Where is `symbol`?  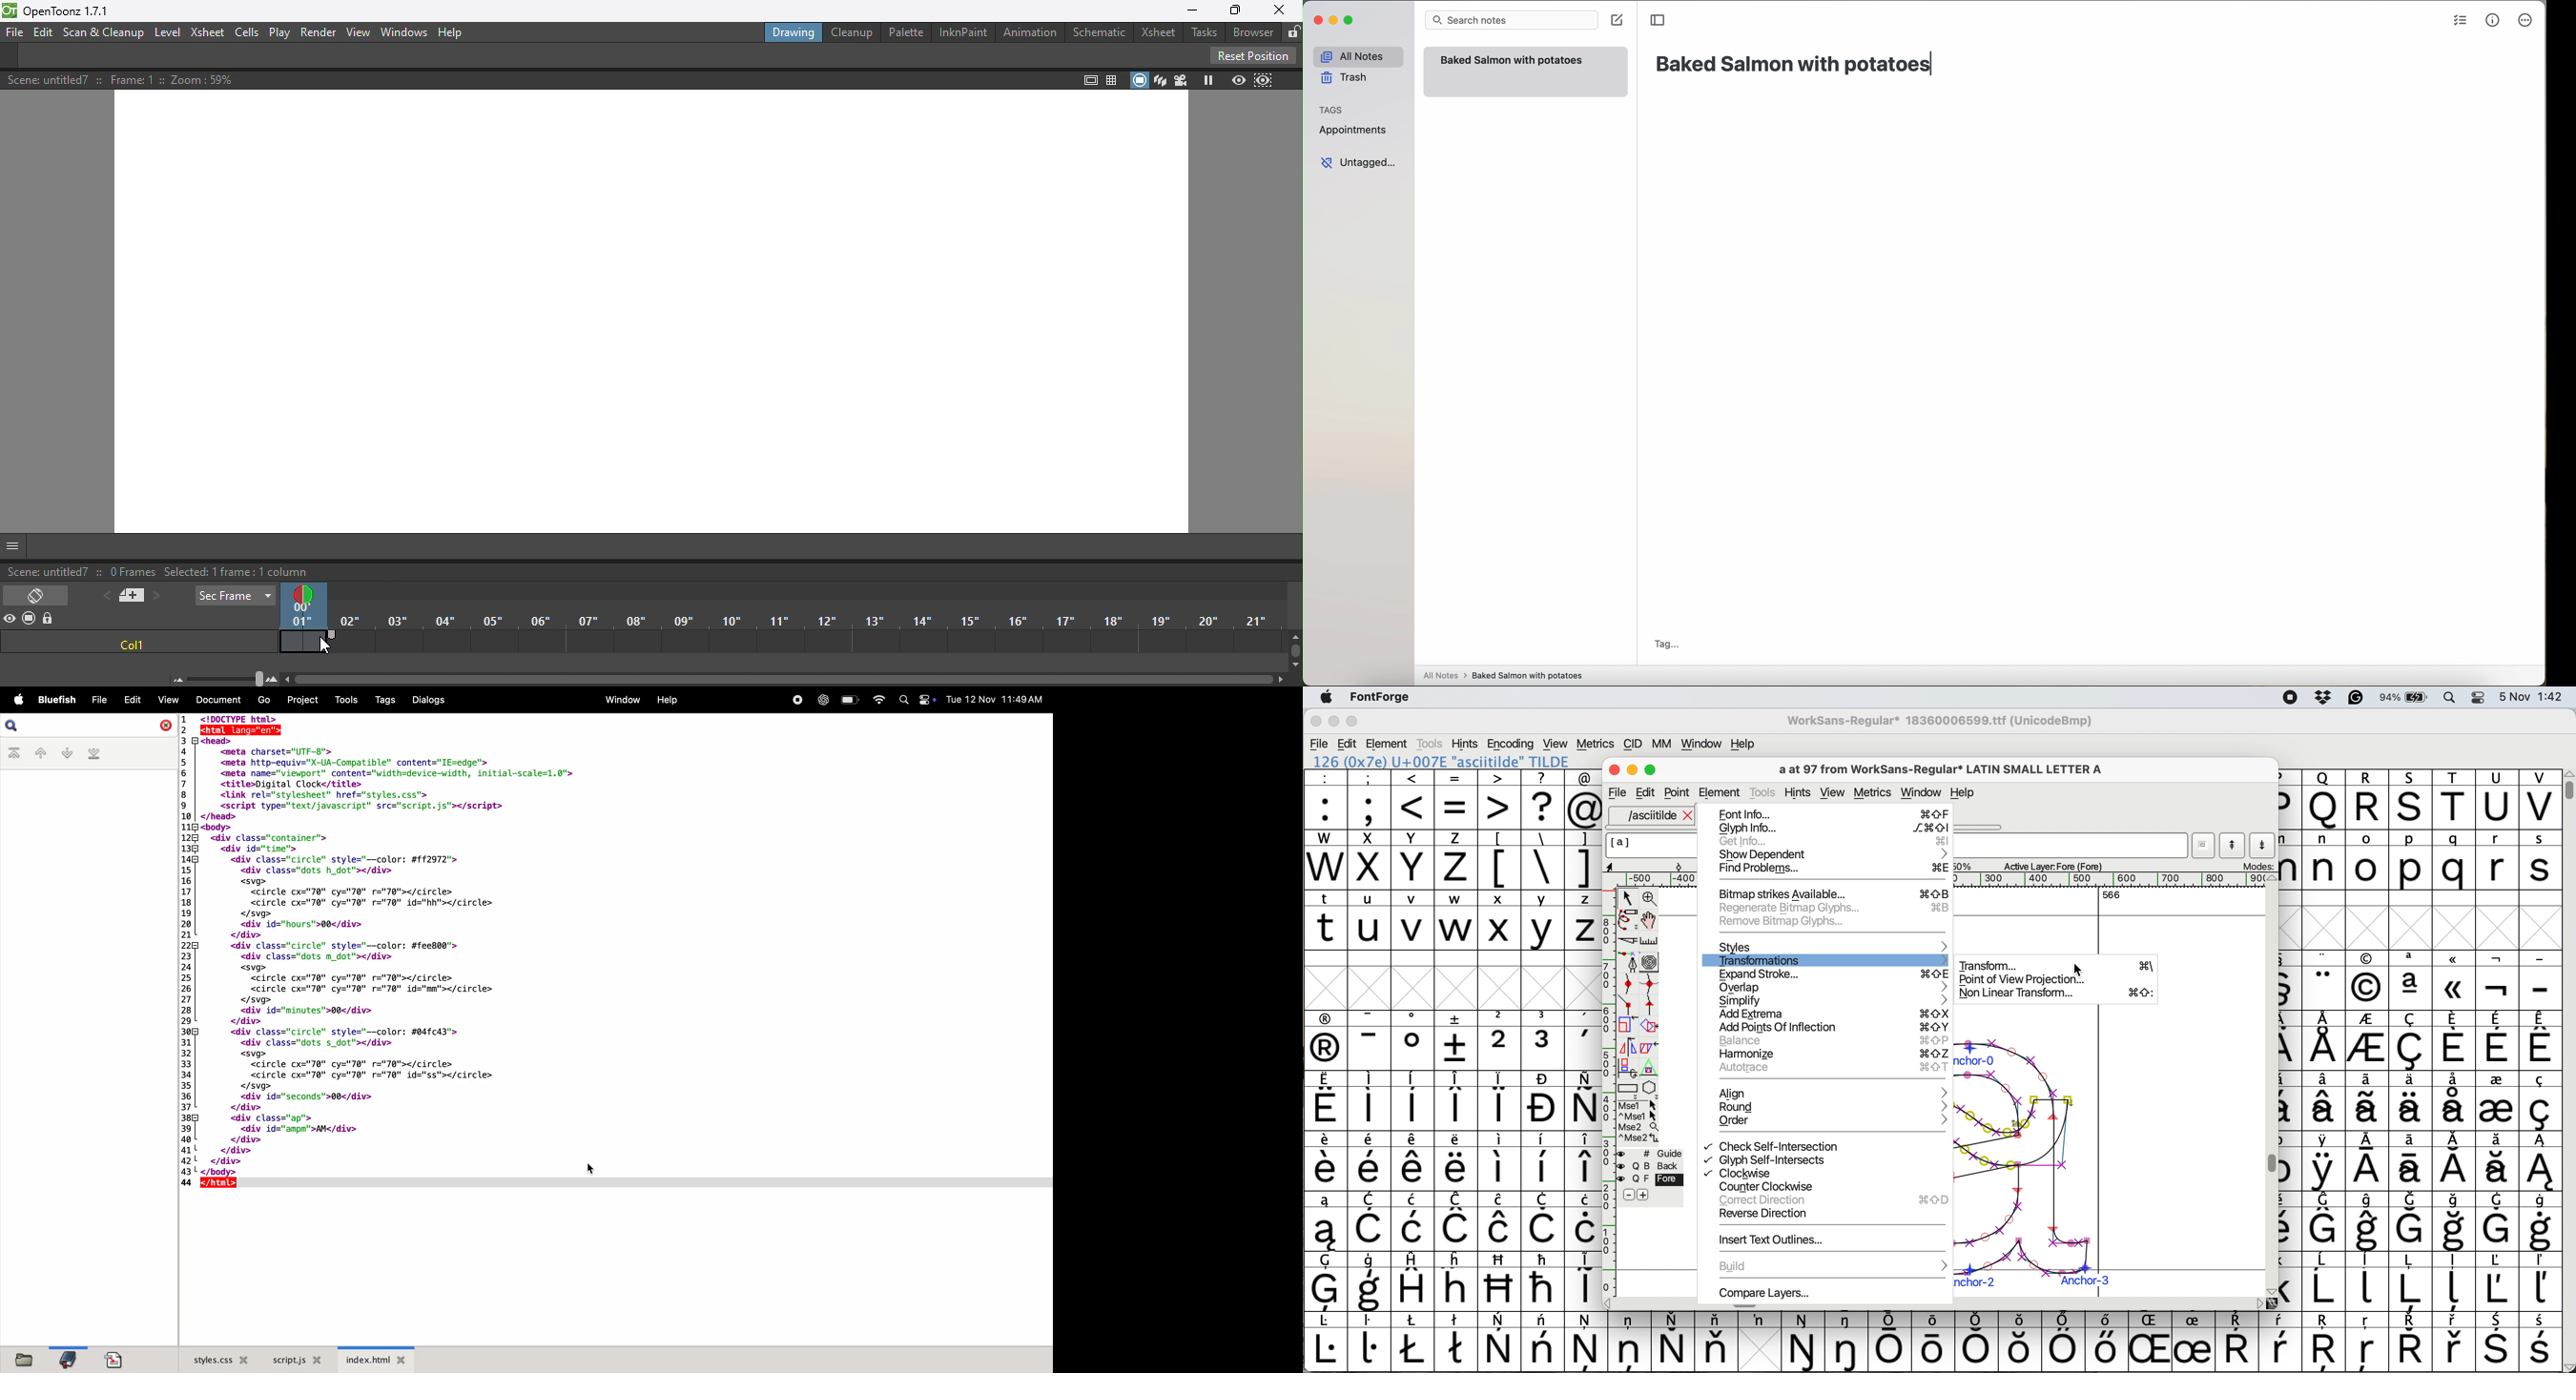 symbol is located at coordinates (1673, 1342).